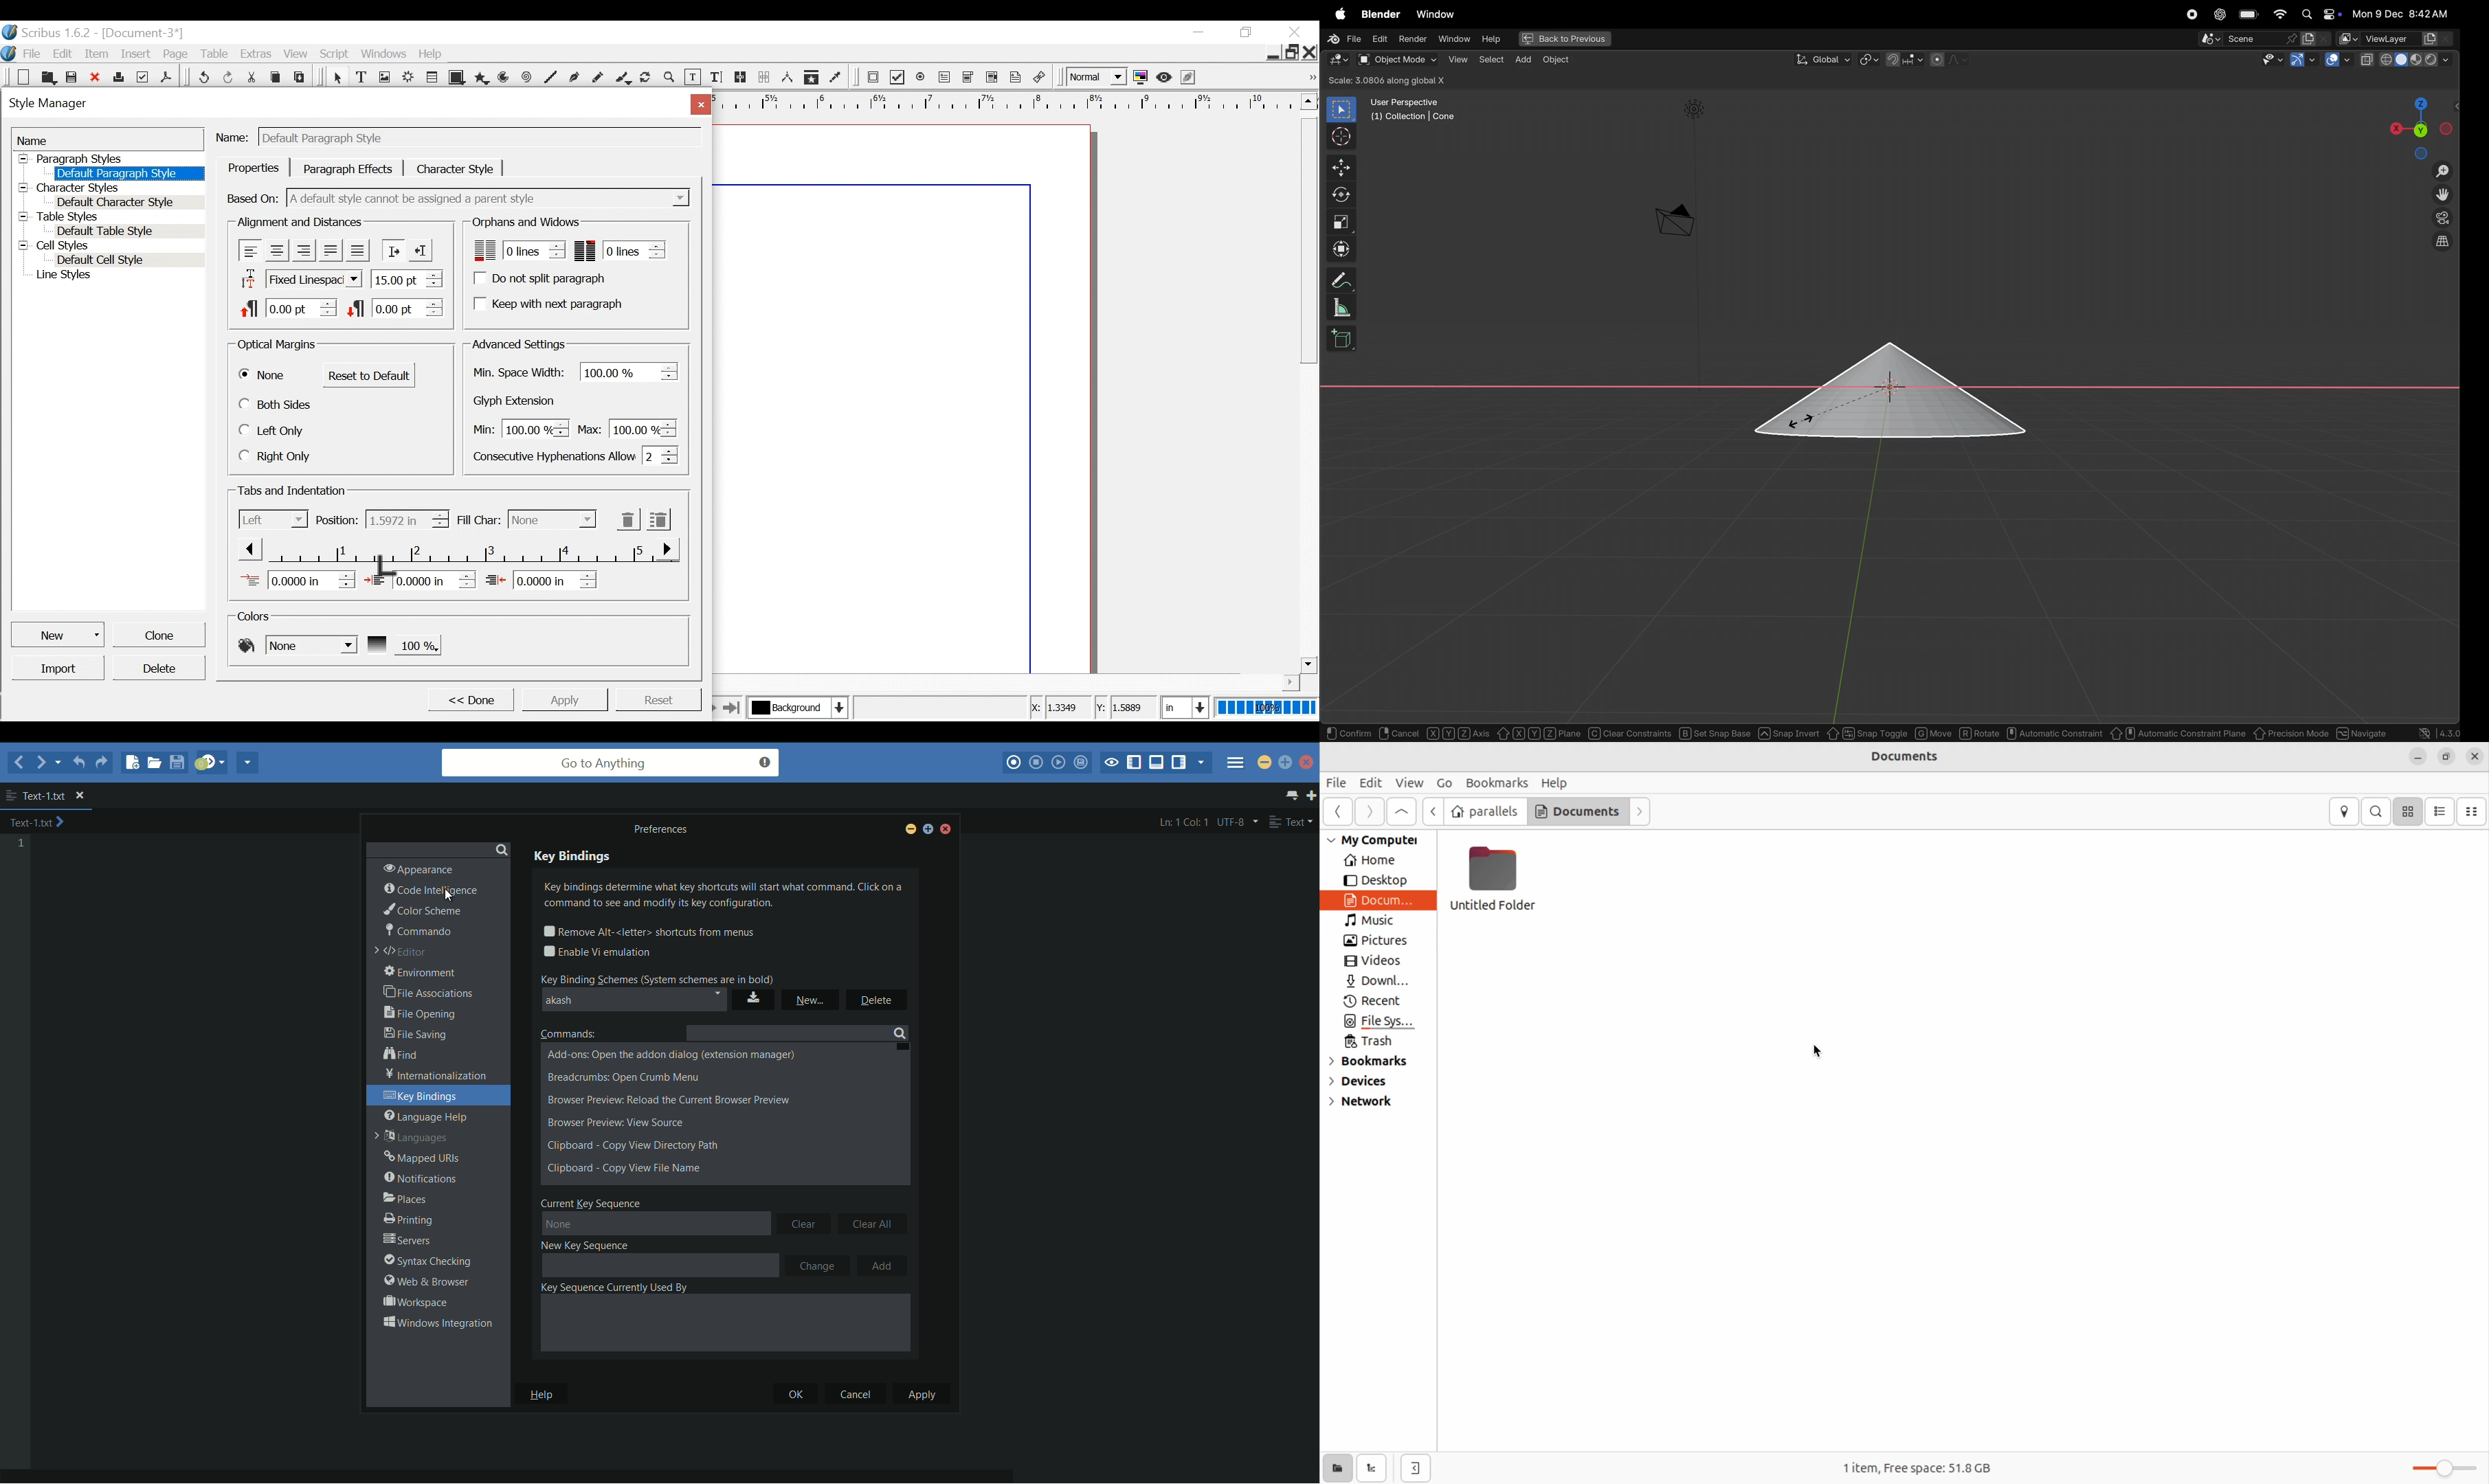  Describe the element at coordinates (348, 168) in the screenshot. I see `Paragraph effects` at that location.